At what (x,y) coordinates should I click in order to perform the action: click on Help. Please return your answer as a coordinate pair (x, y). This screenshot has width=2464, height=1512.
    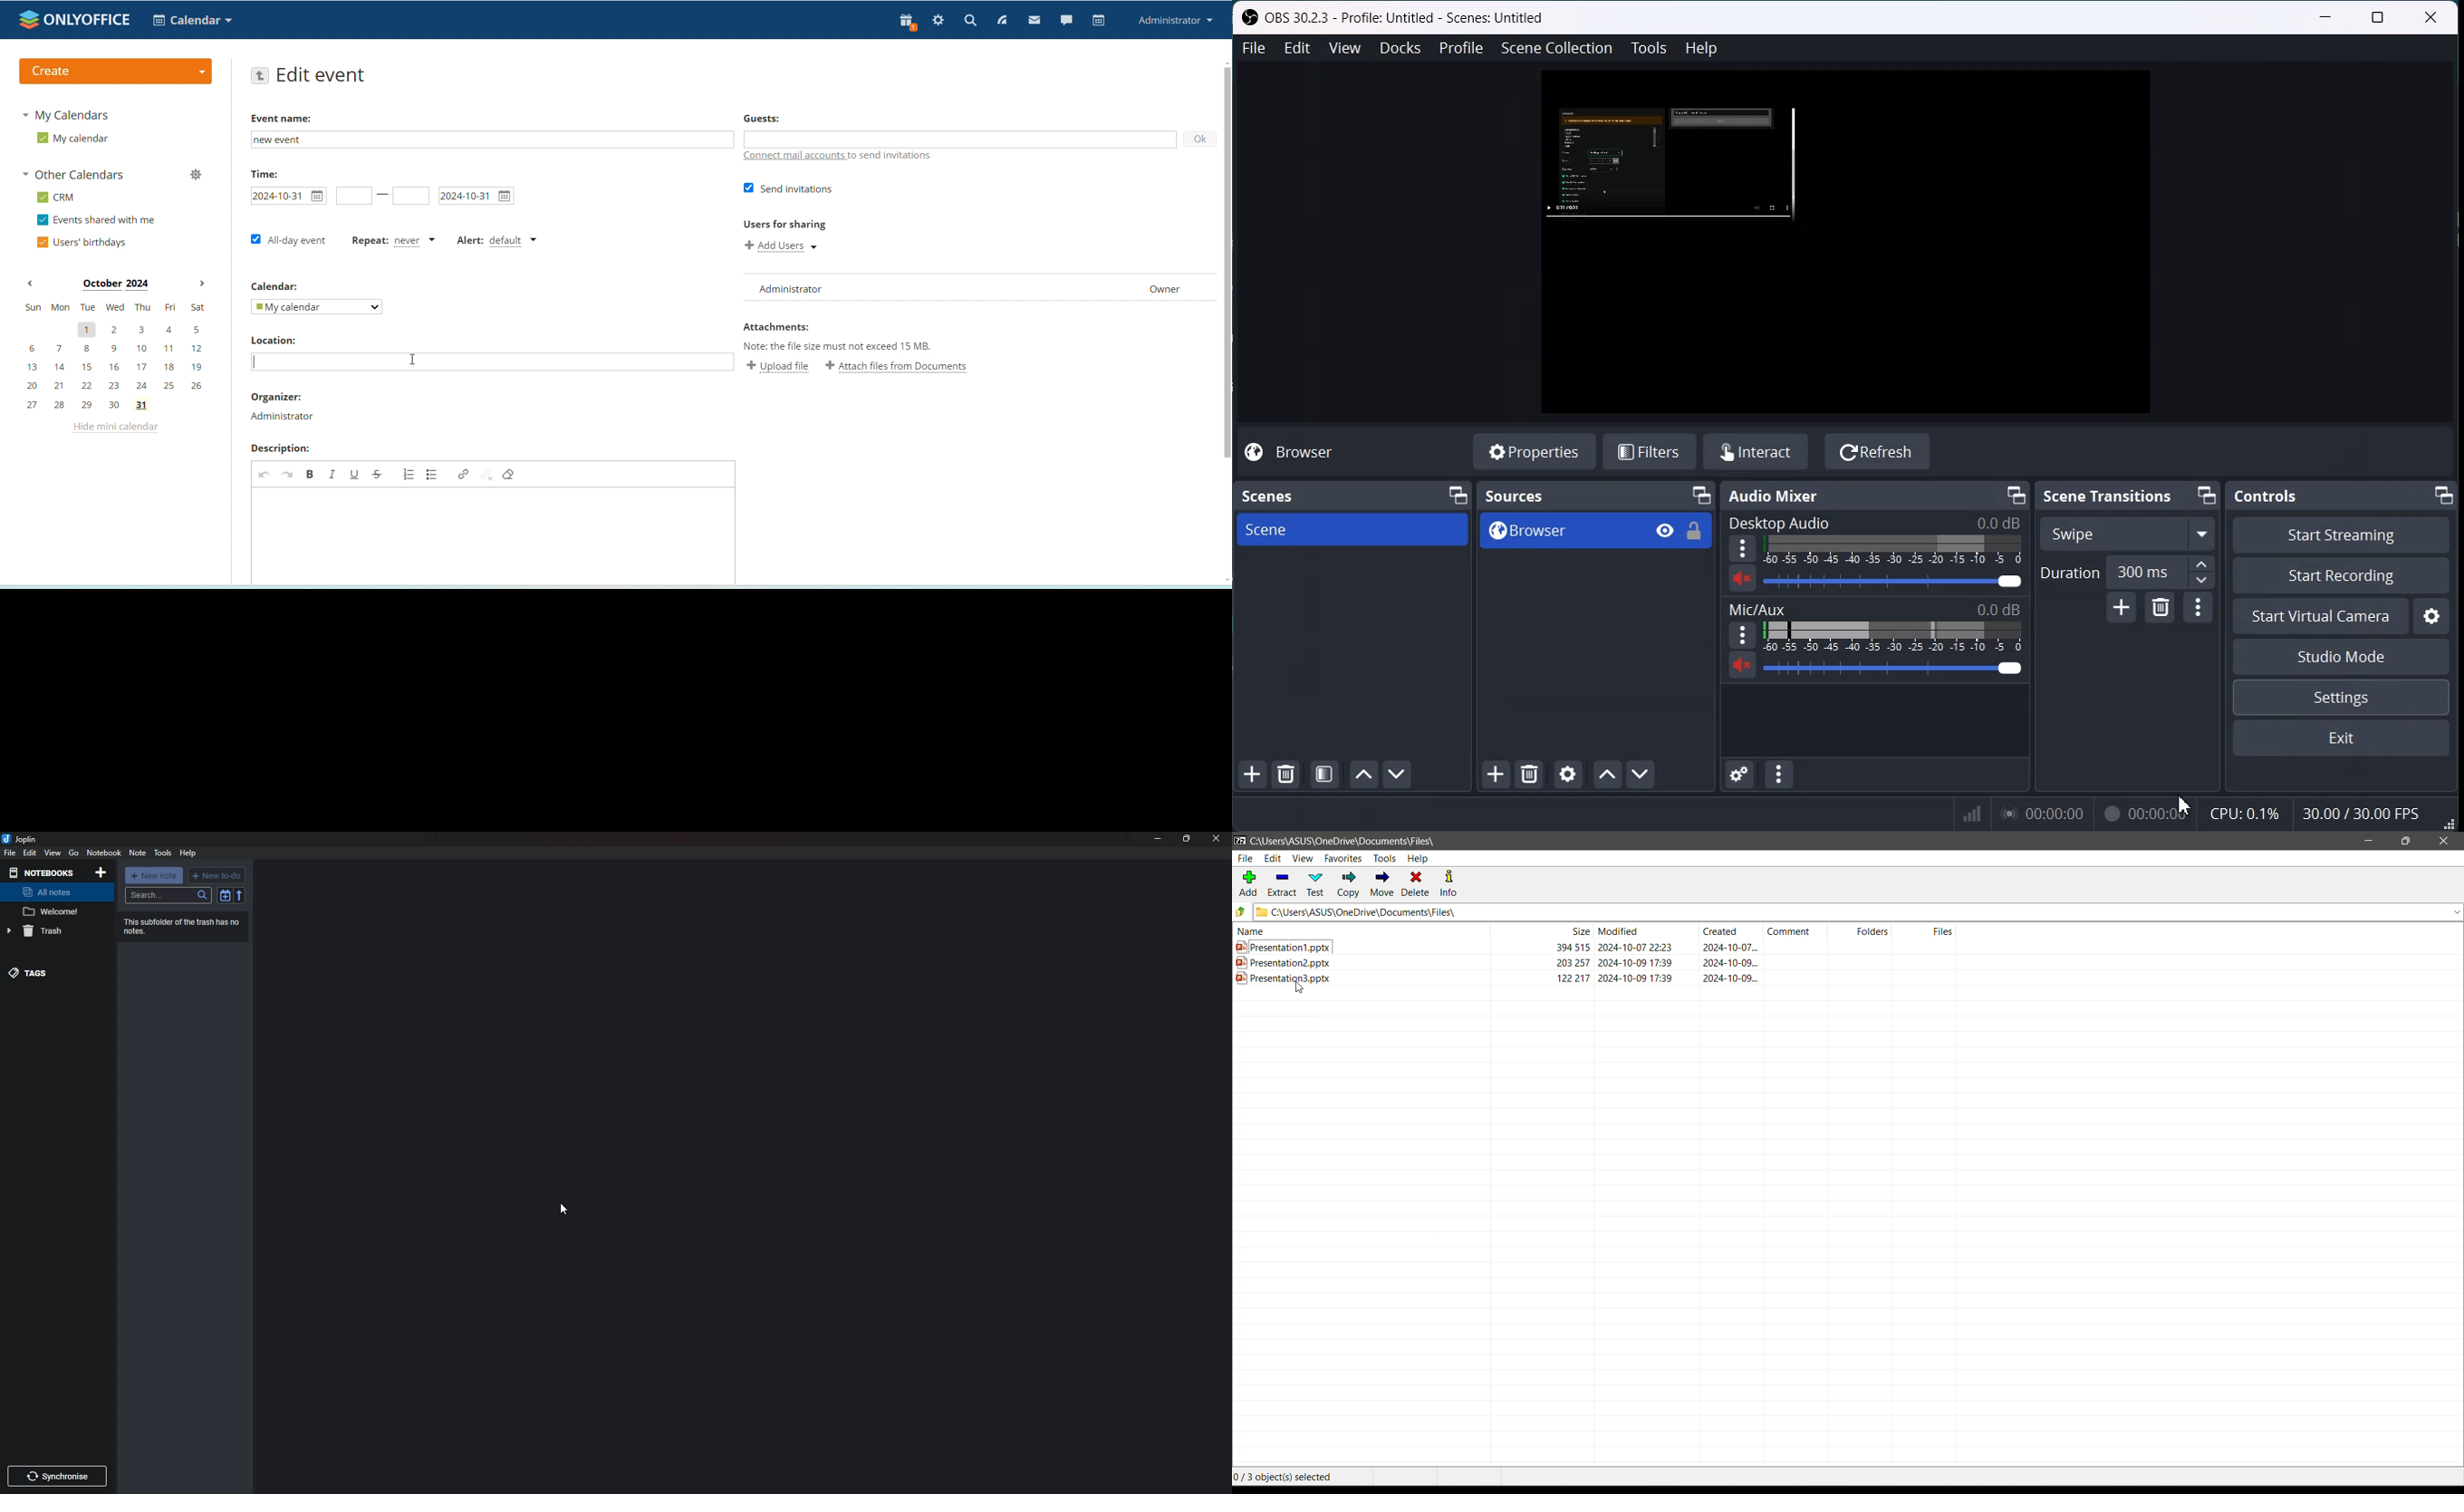
    Looking at the image, I should click on (1702, 48).